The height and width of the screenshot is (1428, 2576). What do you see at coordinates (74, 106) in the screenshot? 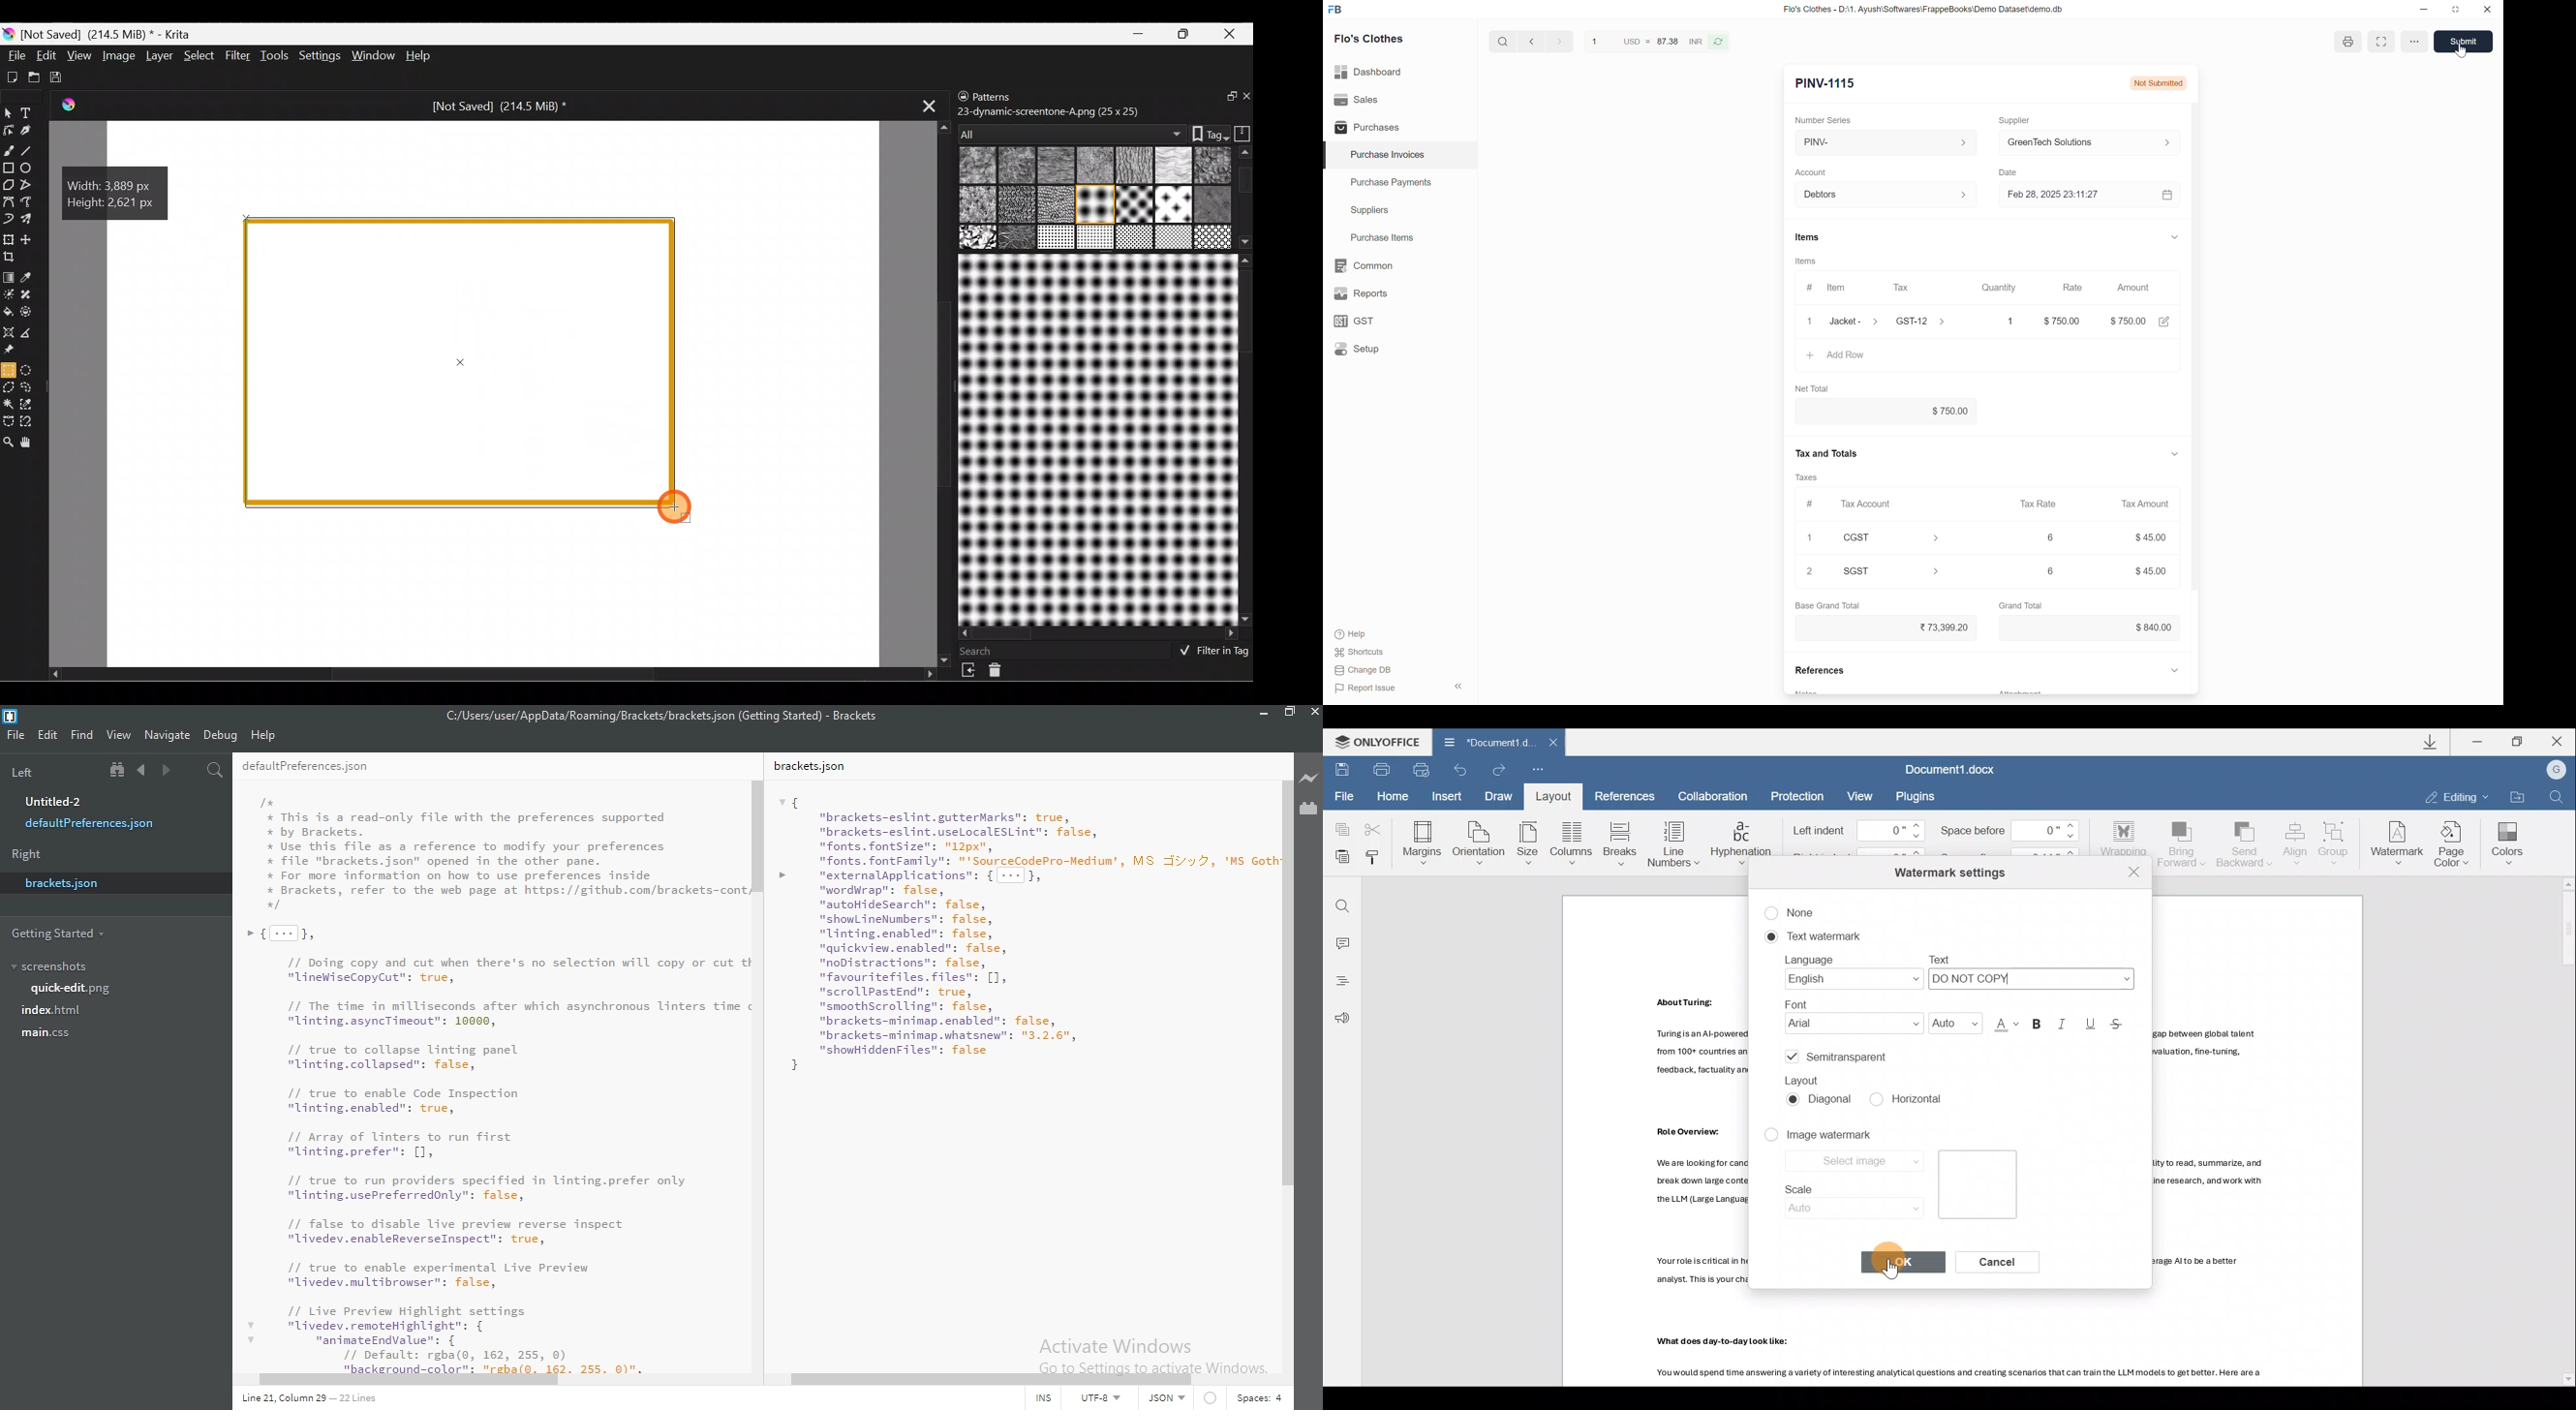
I see `Krita Logo` at bounding box center [74, 106].